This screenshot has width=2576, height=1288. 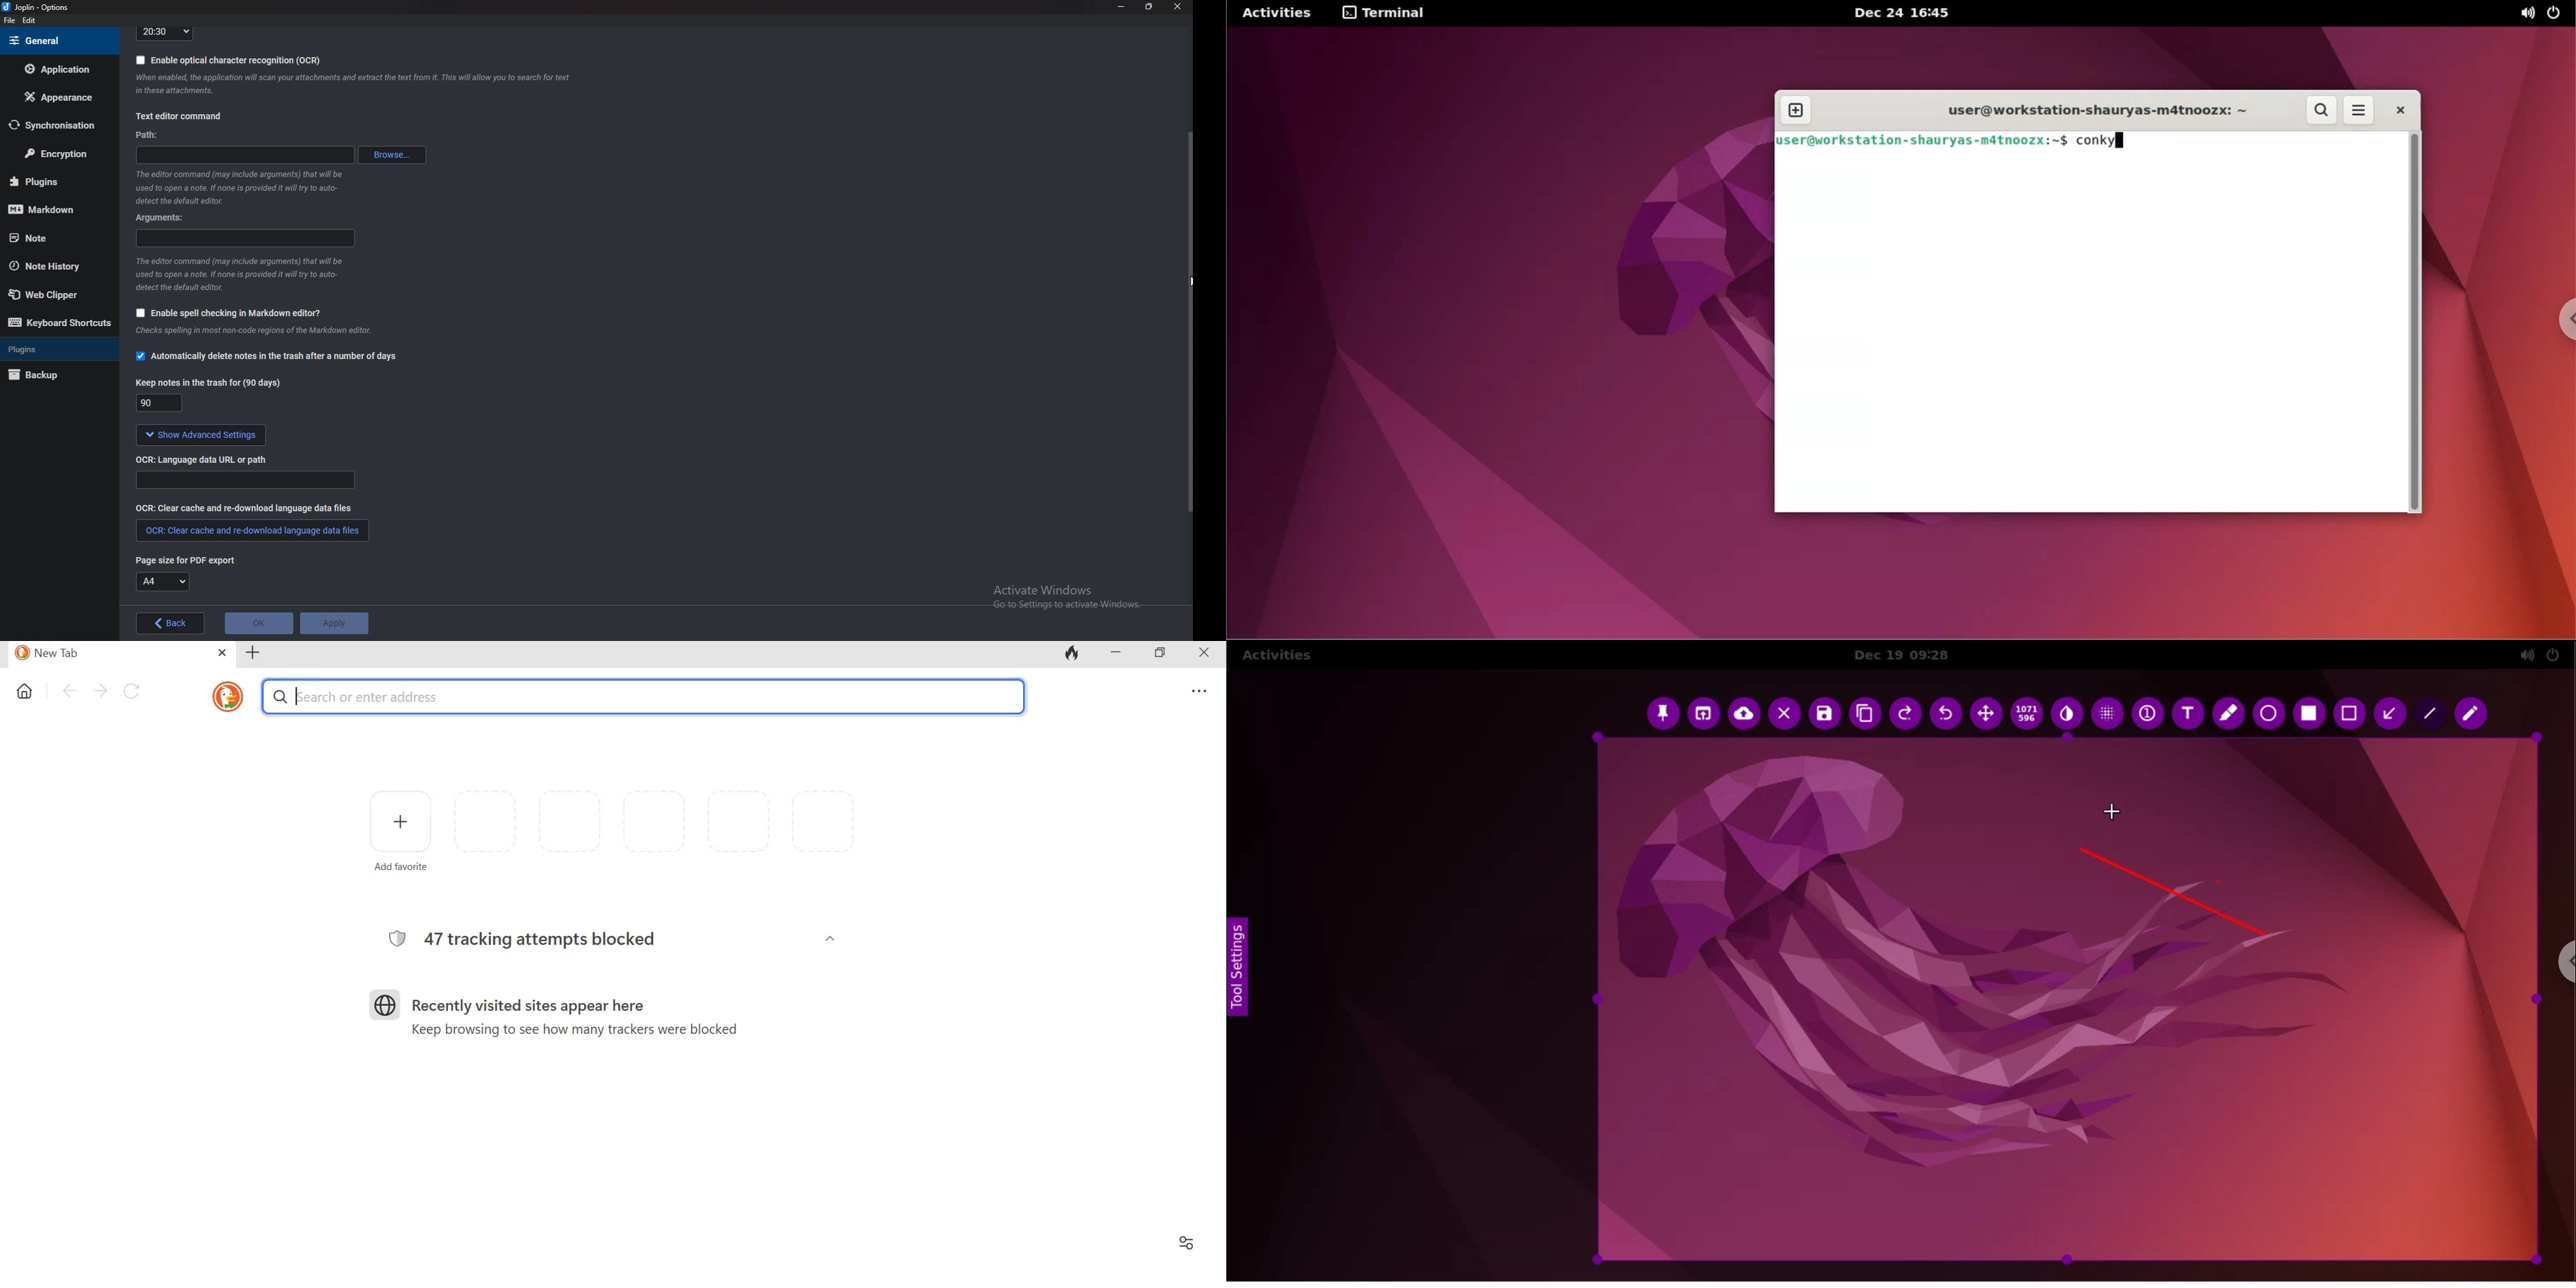 I want to click on Go back one page, so click(x=68, y=691).